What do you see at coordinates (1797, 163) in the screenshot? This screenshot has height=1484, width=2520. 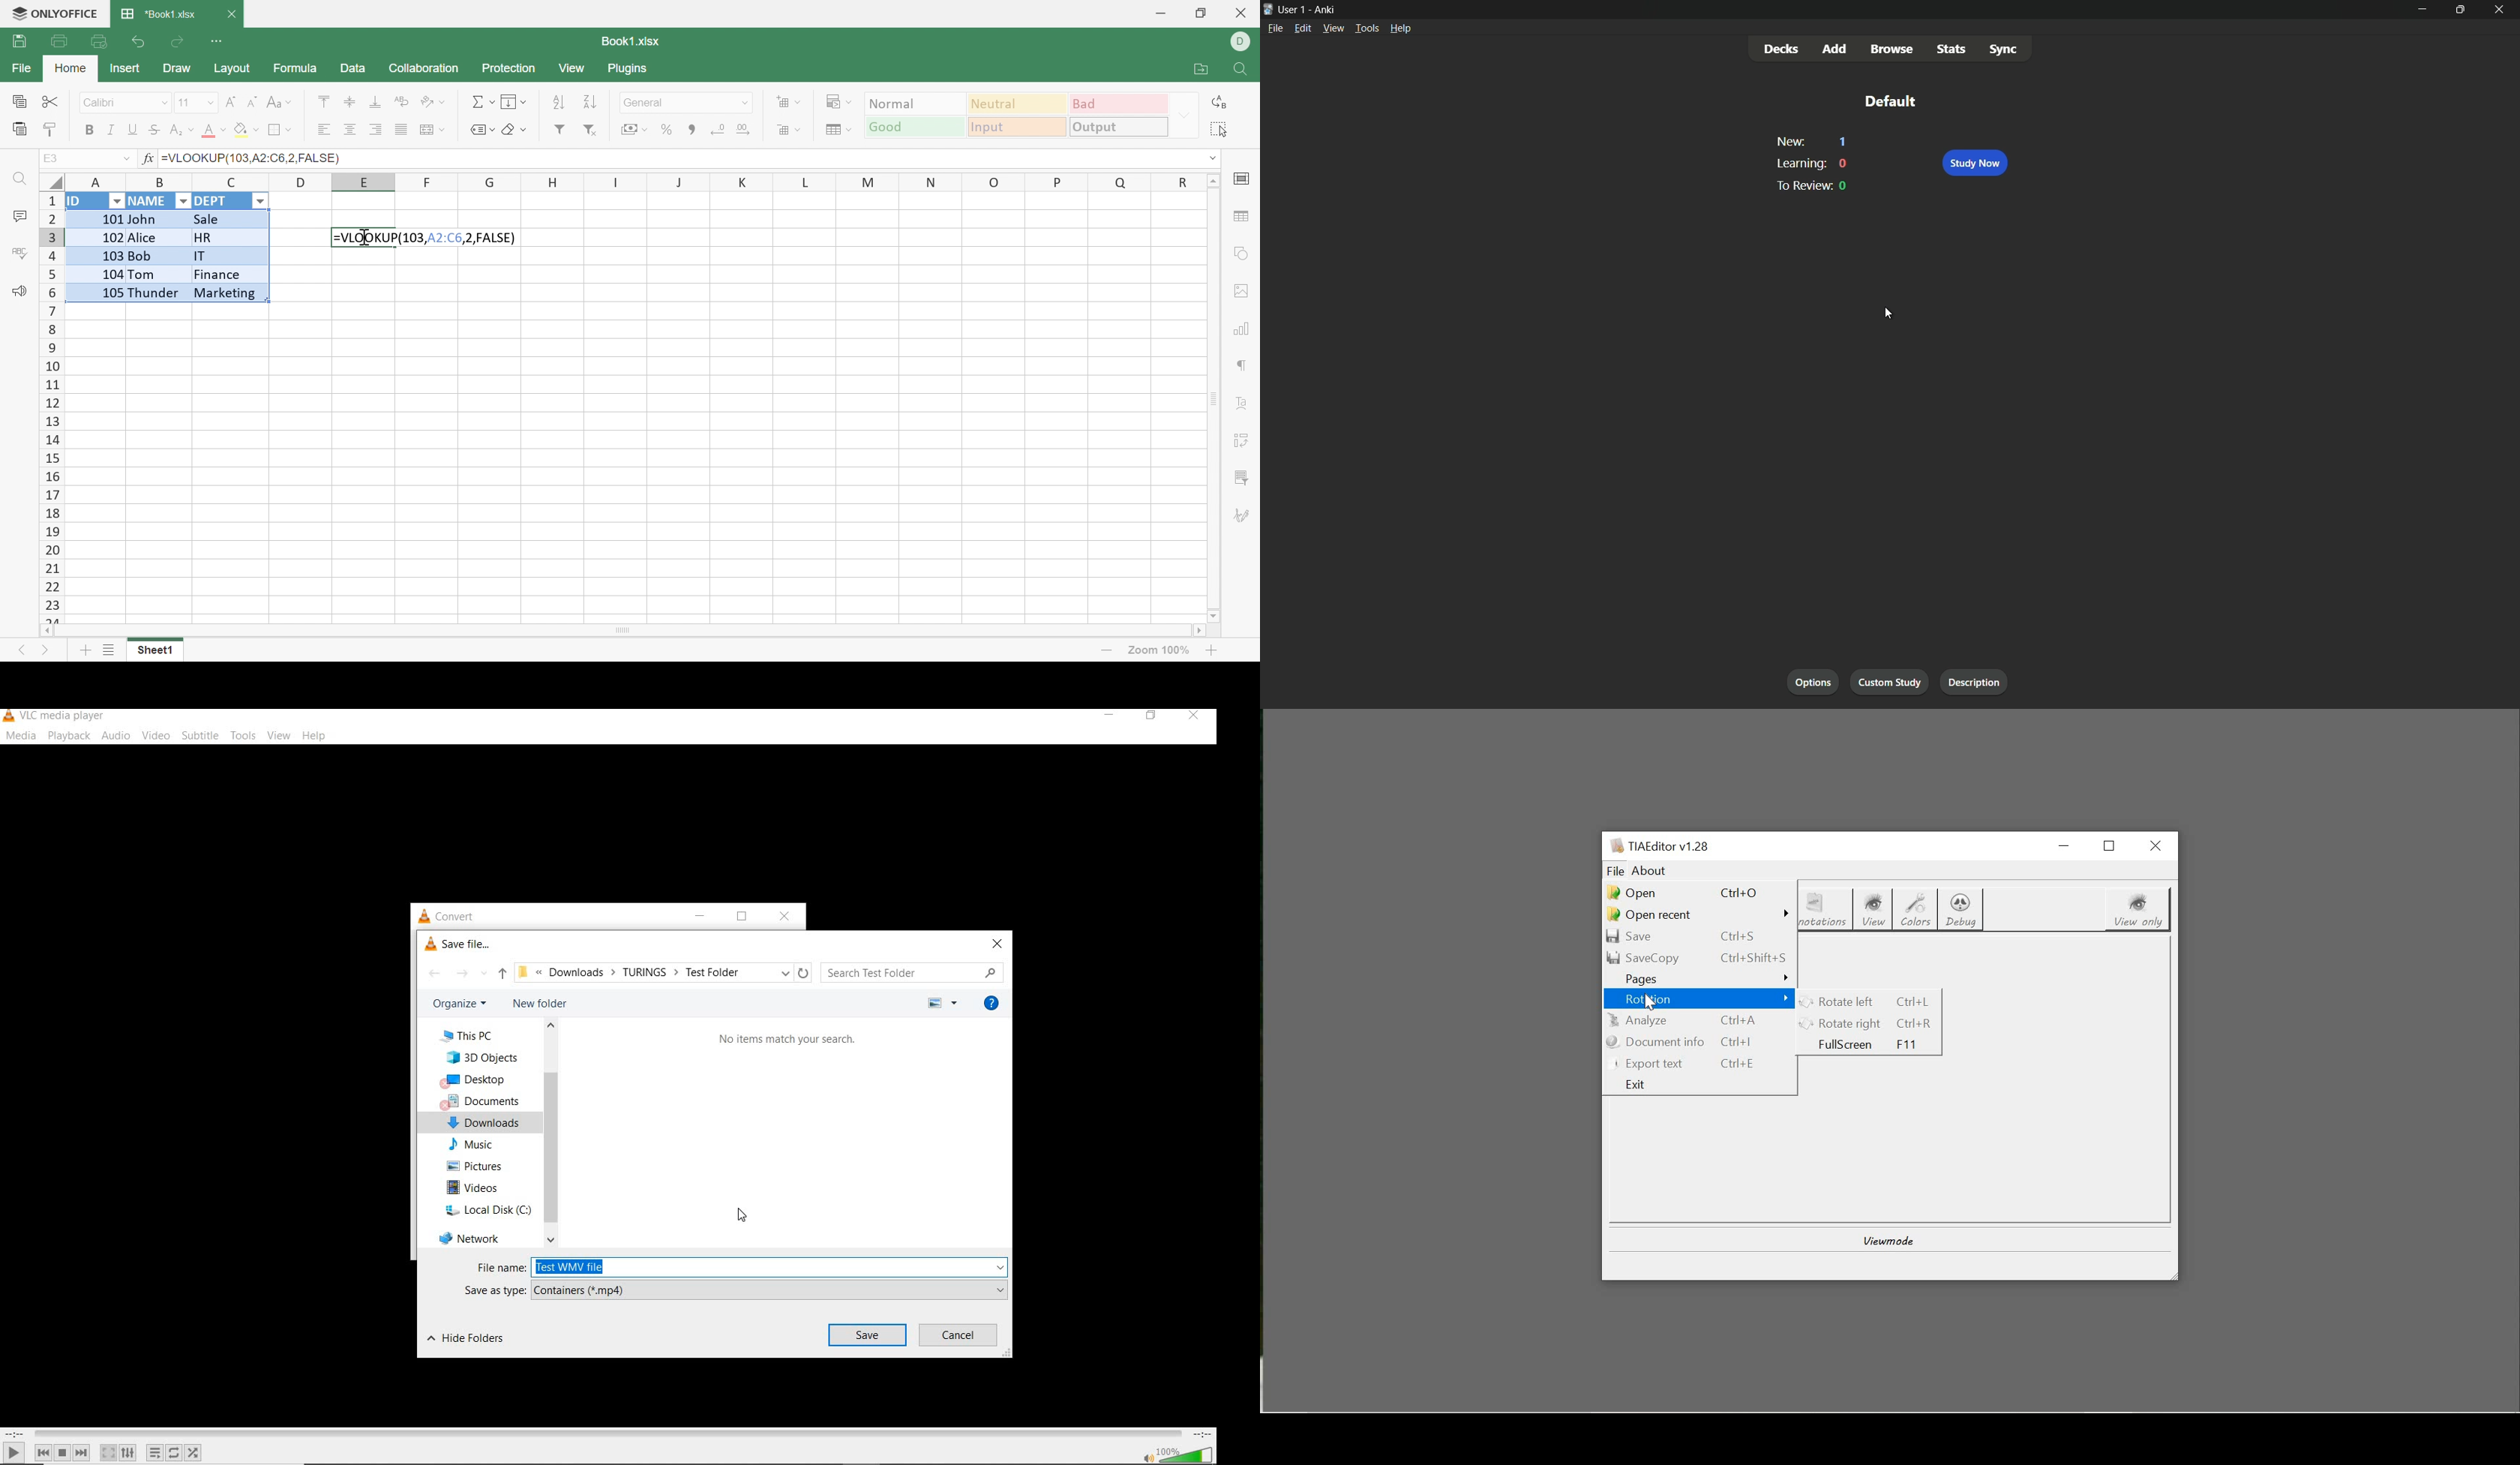 I see `learning` at bounding box center [1797, 163].